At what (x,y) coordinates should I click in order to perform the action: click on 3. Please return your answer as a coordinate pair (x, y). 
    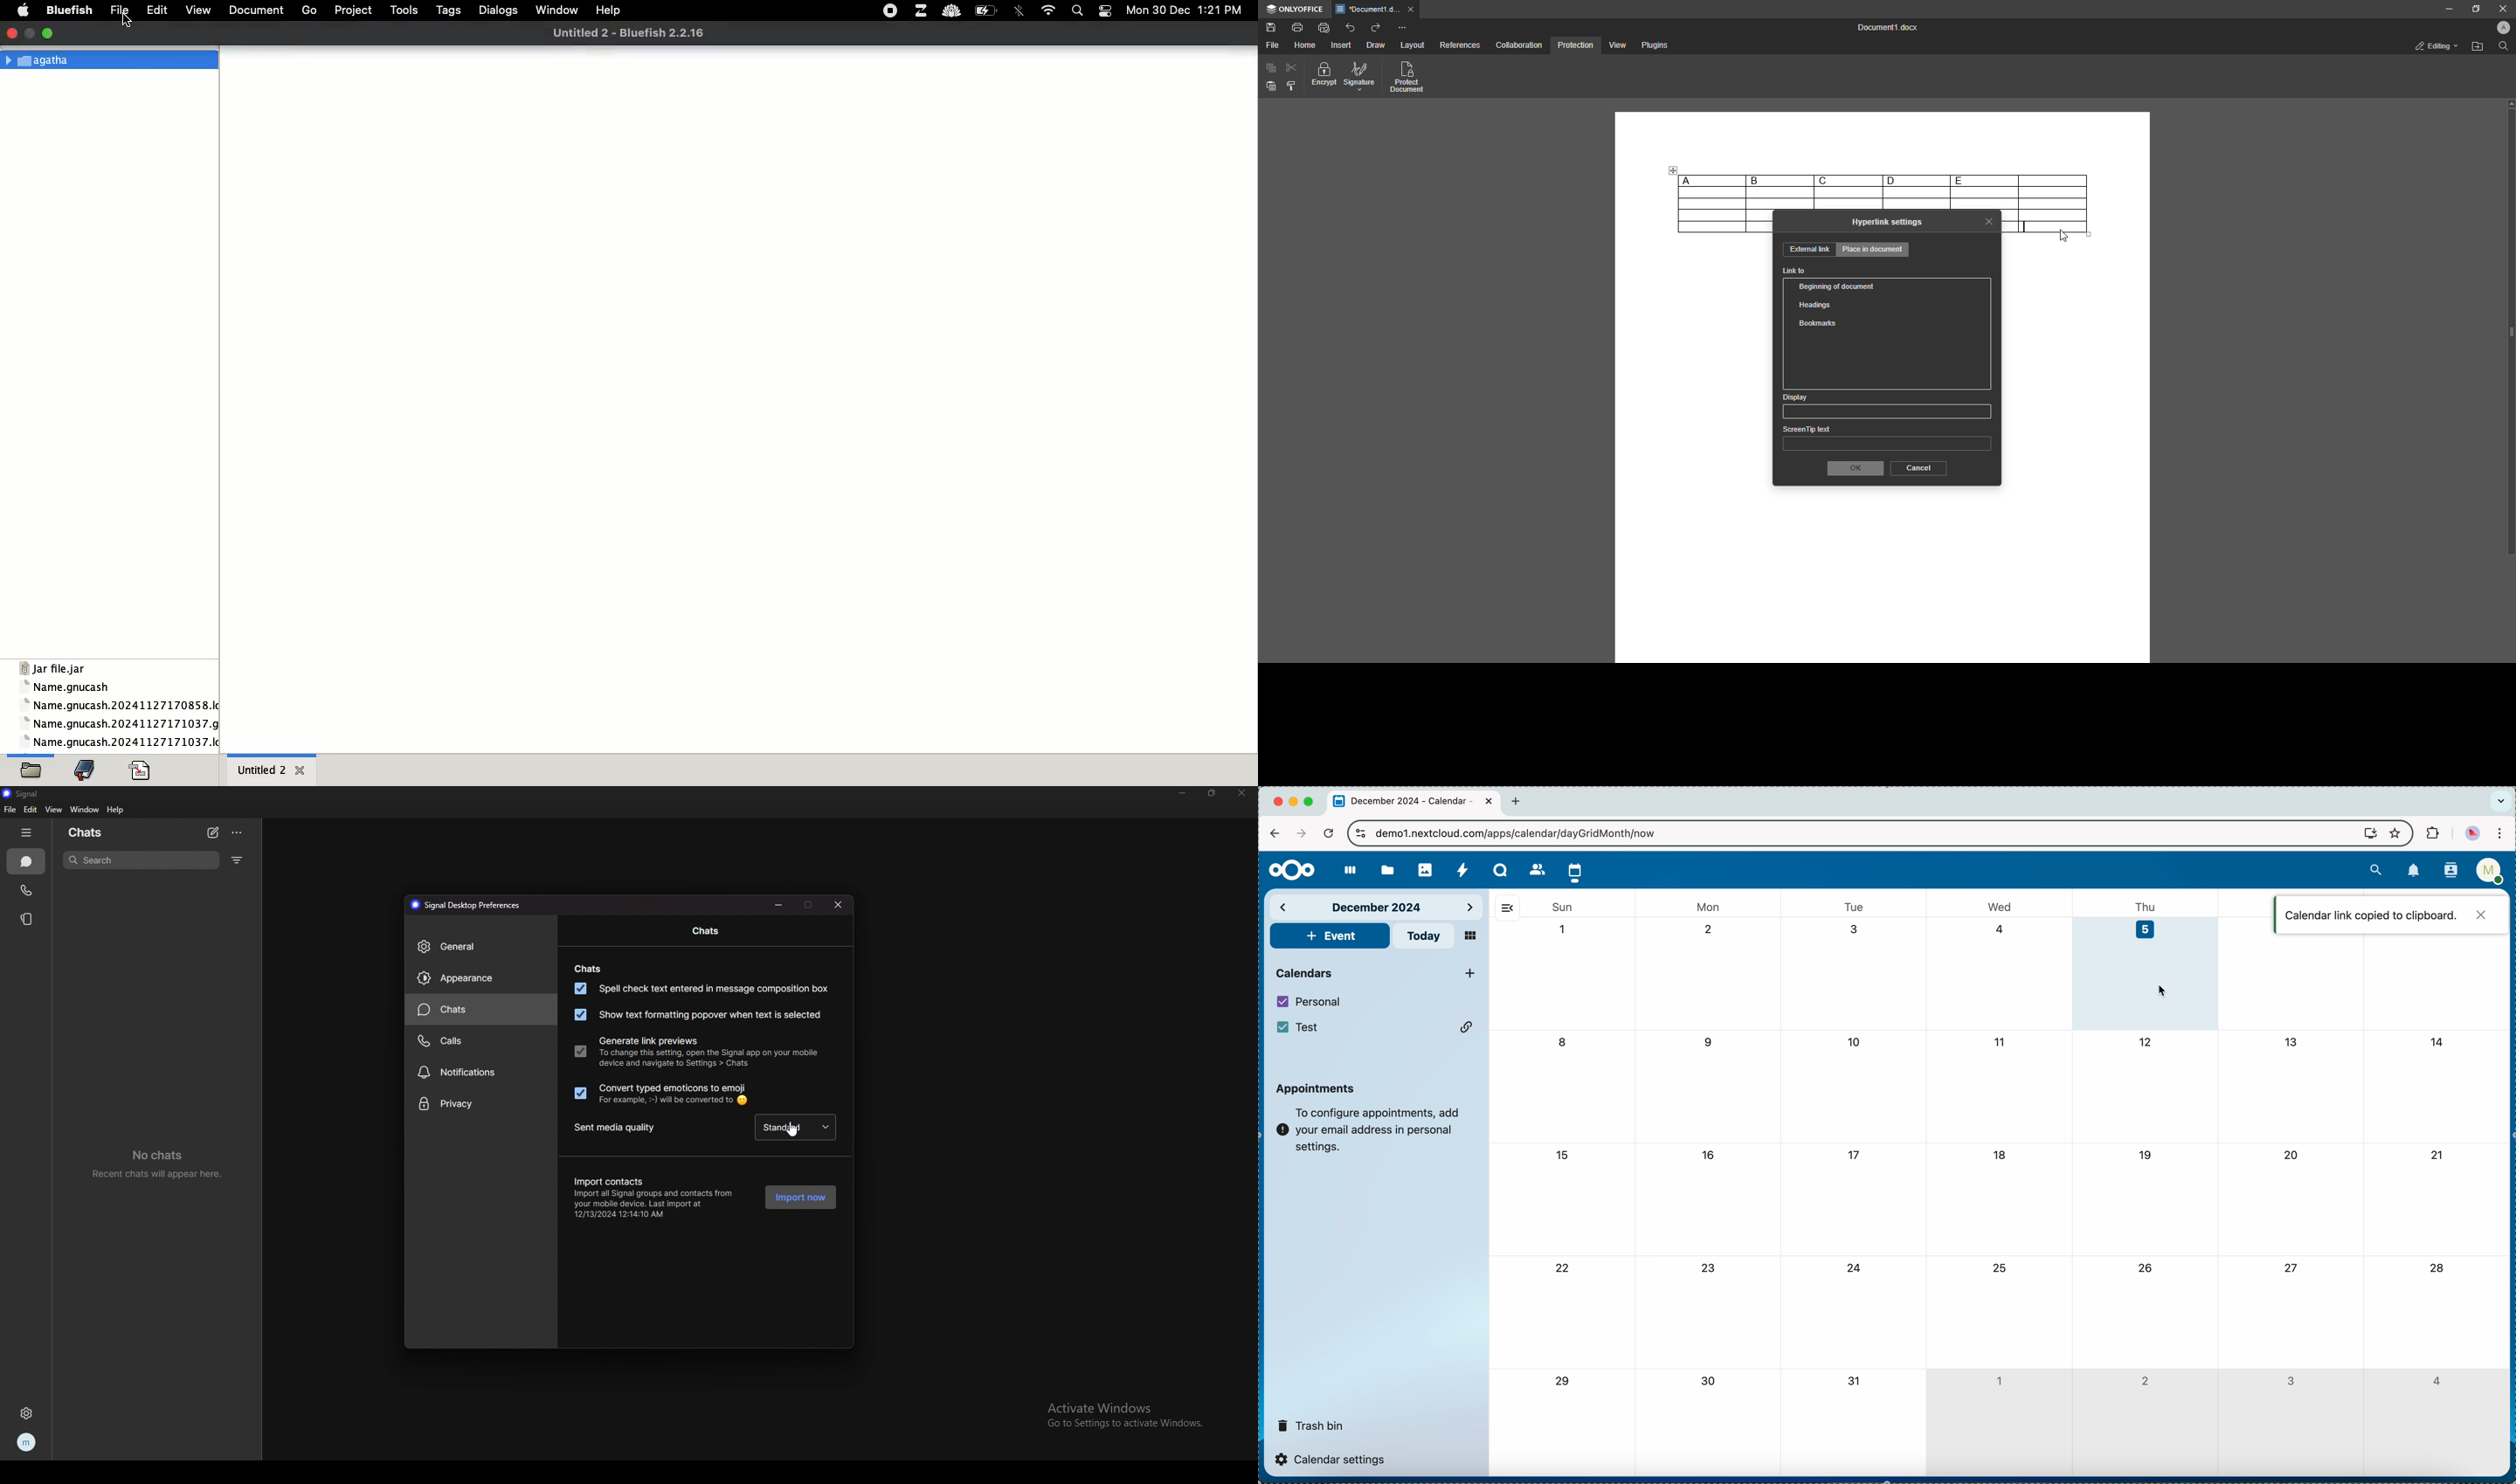
    Looking at the image, I should click on (1856, 929).